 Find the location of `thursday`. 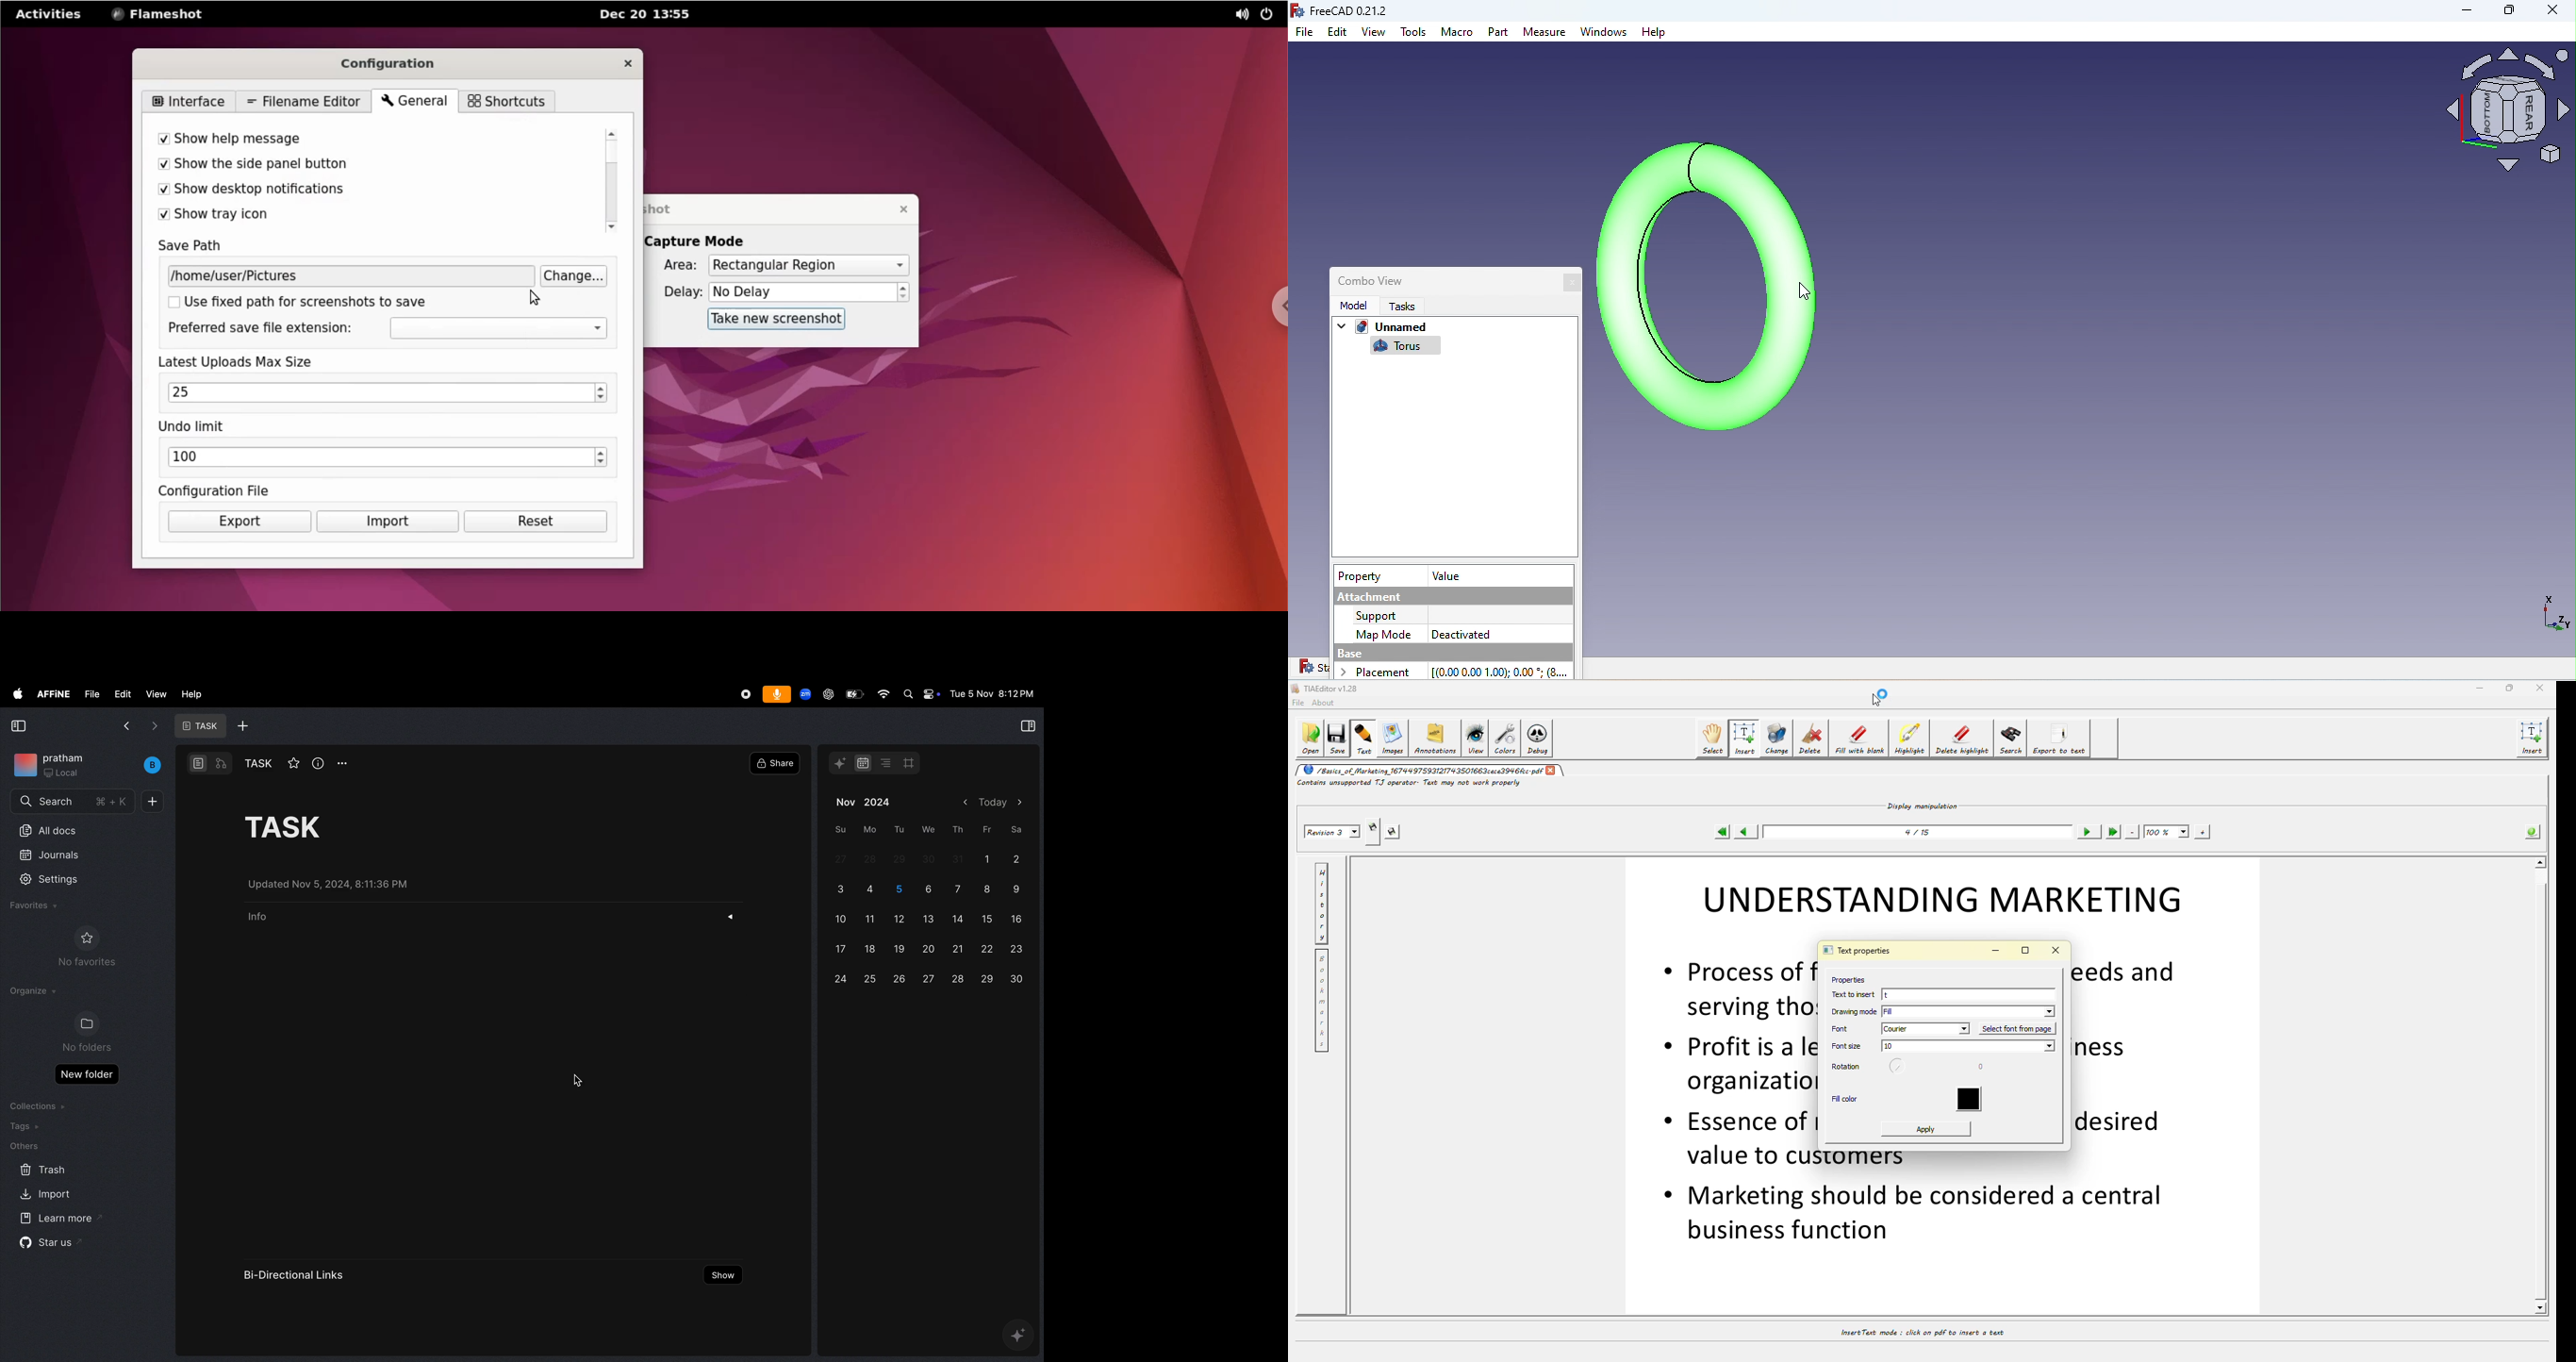

thursday is located at coordinates (957, 830).